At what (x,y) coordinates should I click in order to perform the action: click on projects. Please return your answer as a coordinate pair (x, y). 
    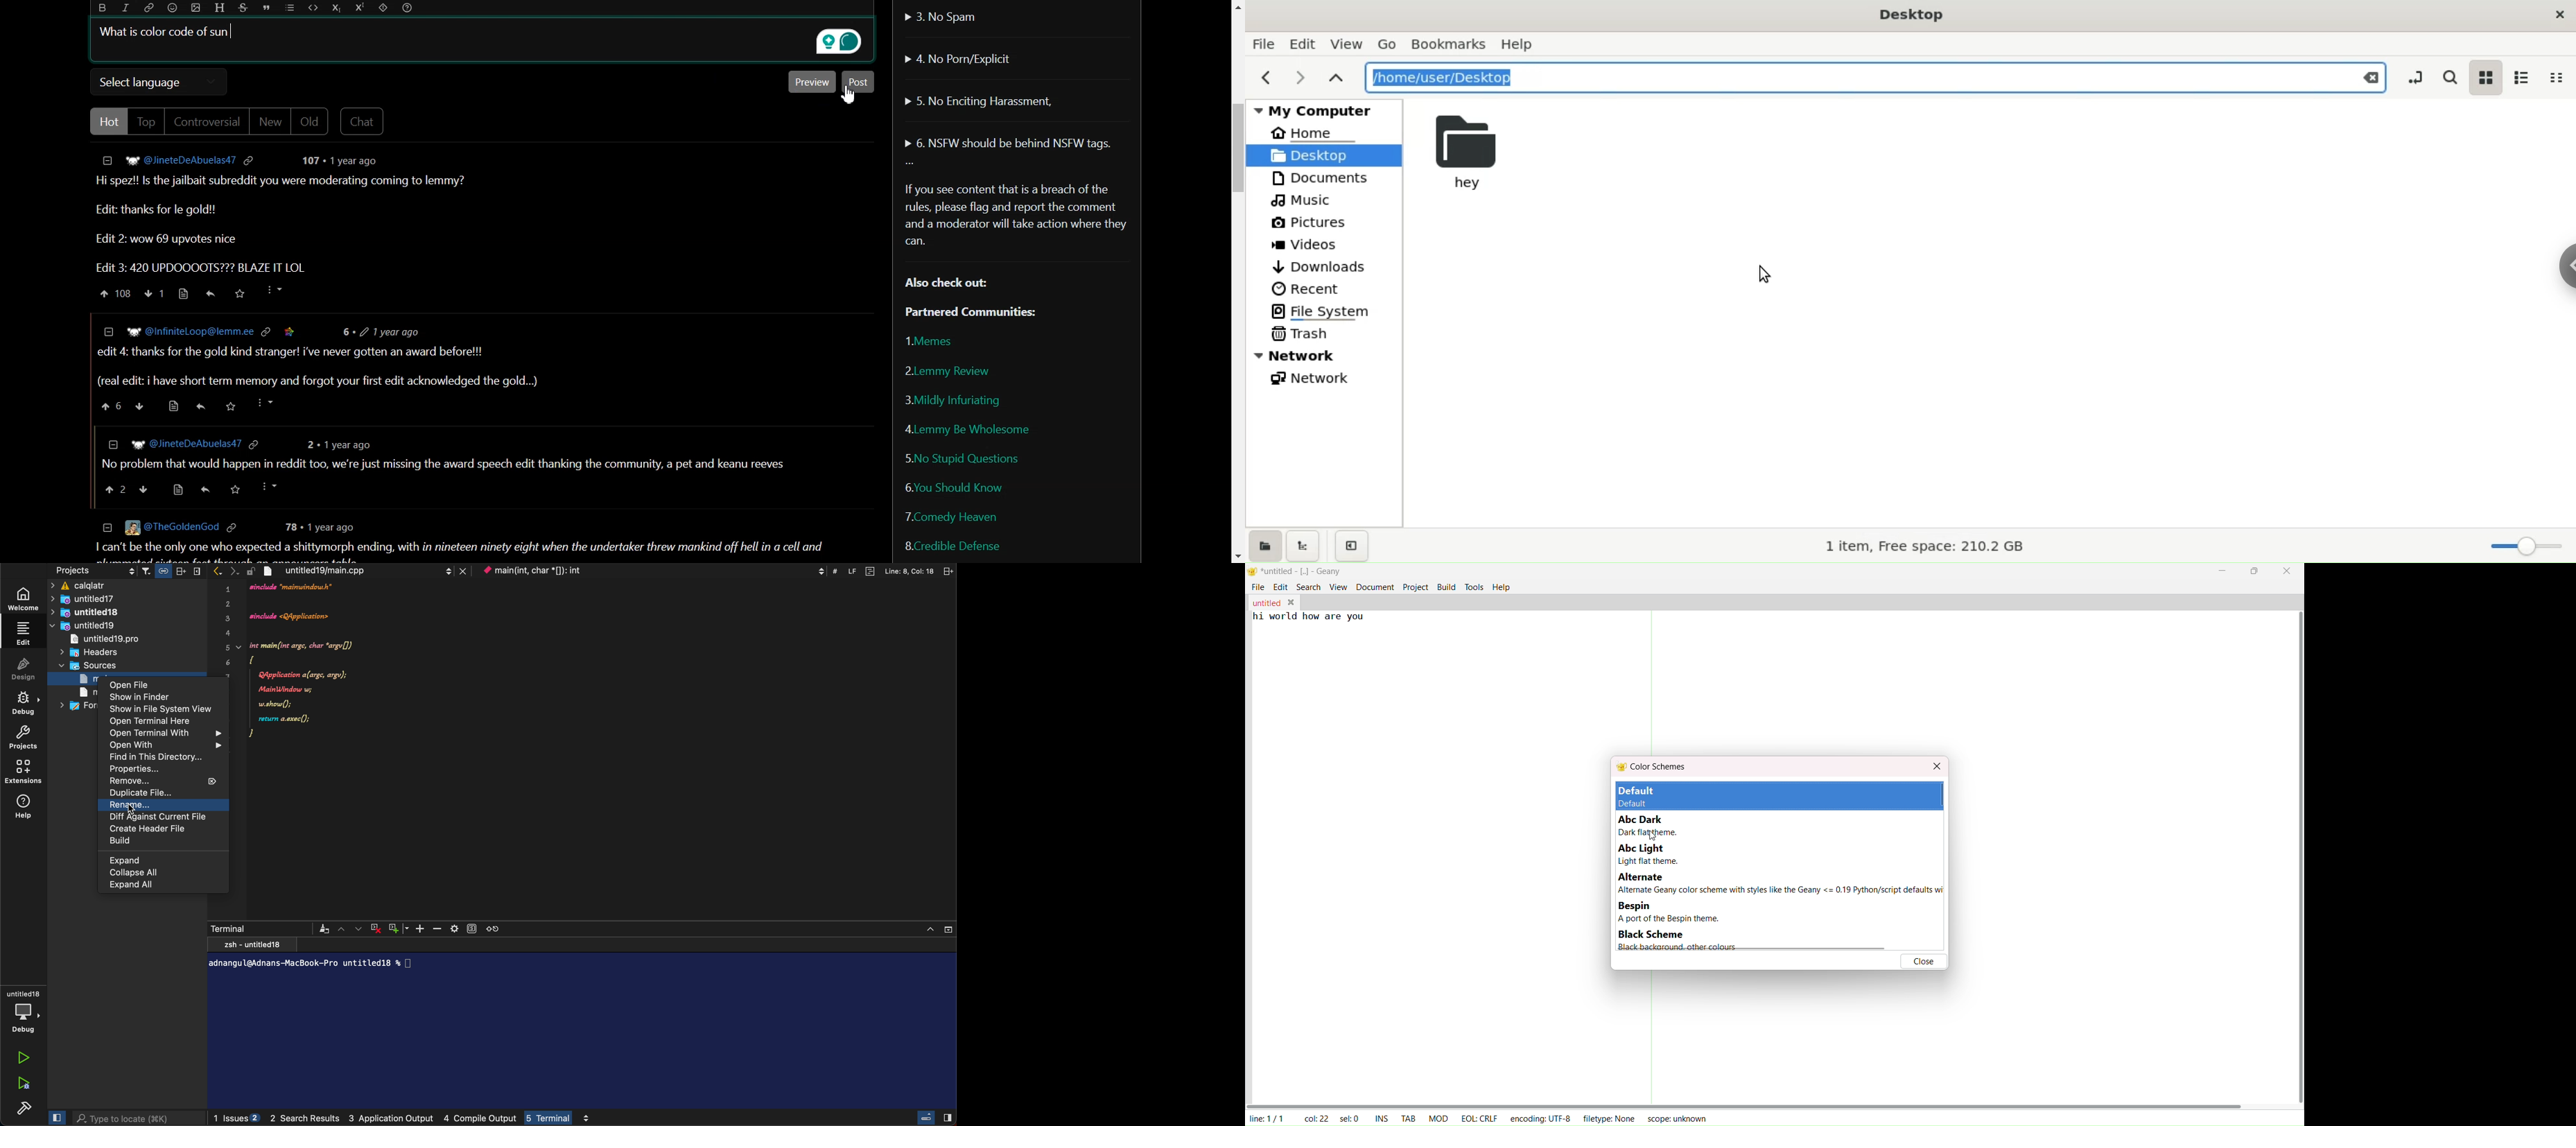
    Looking at the image, I should click on (95, 571).